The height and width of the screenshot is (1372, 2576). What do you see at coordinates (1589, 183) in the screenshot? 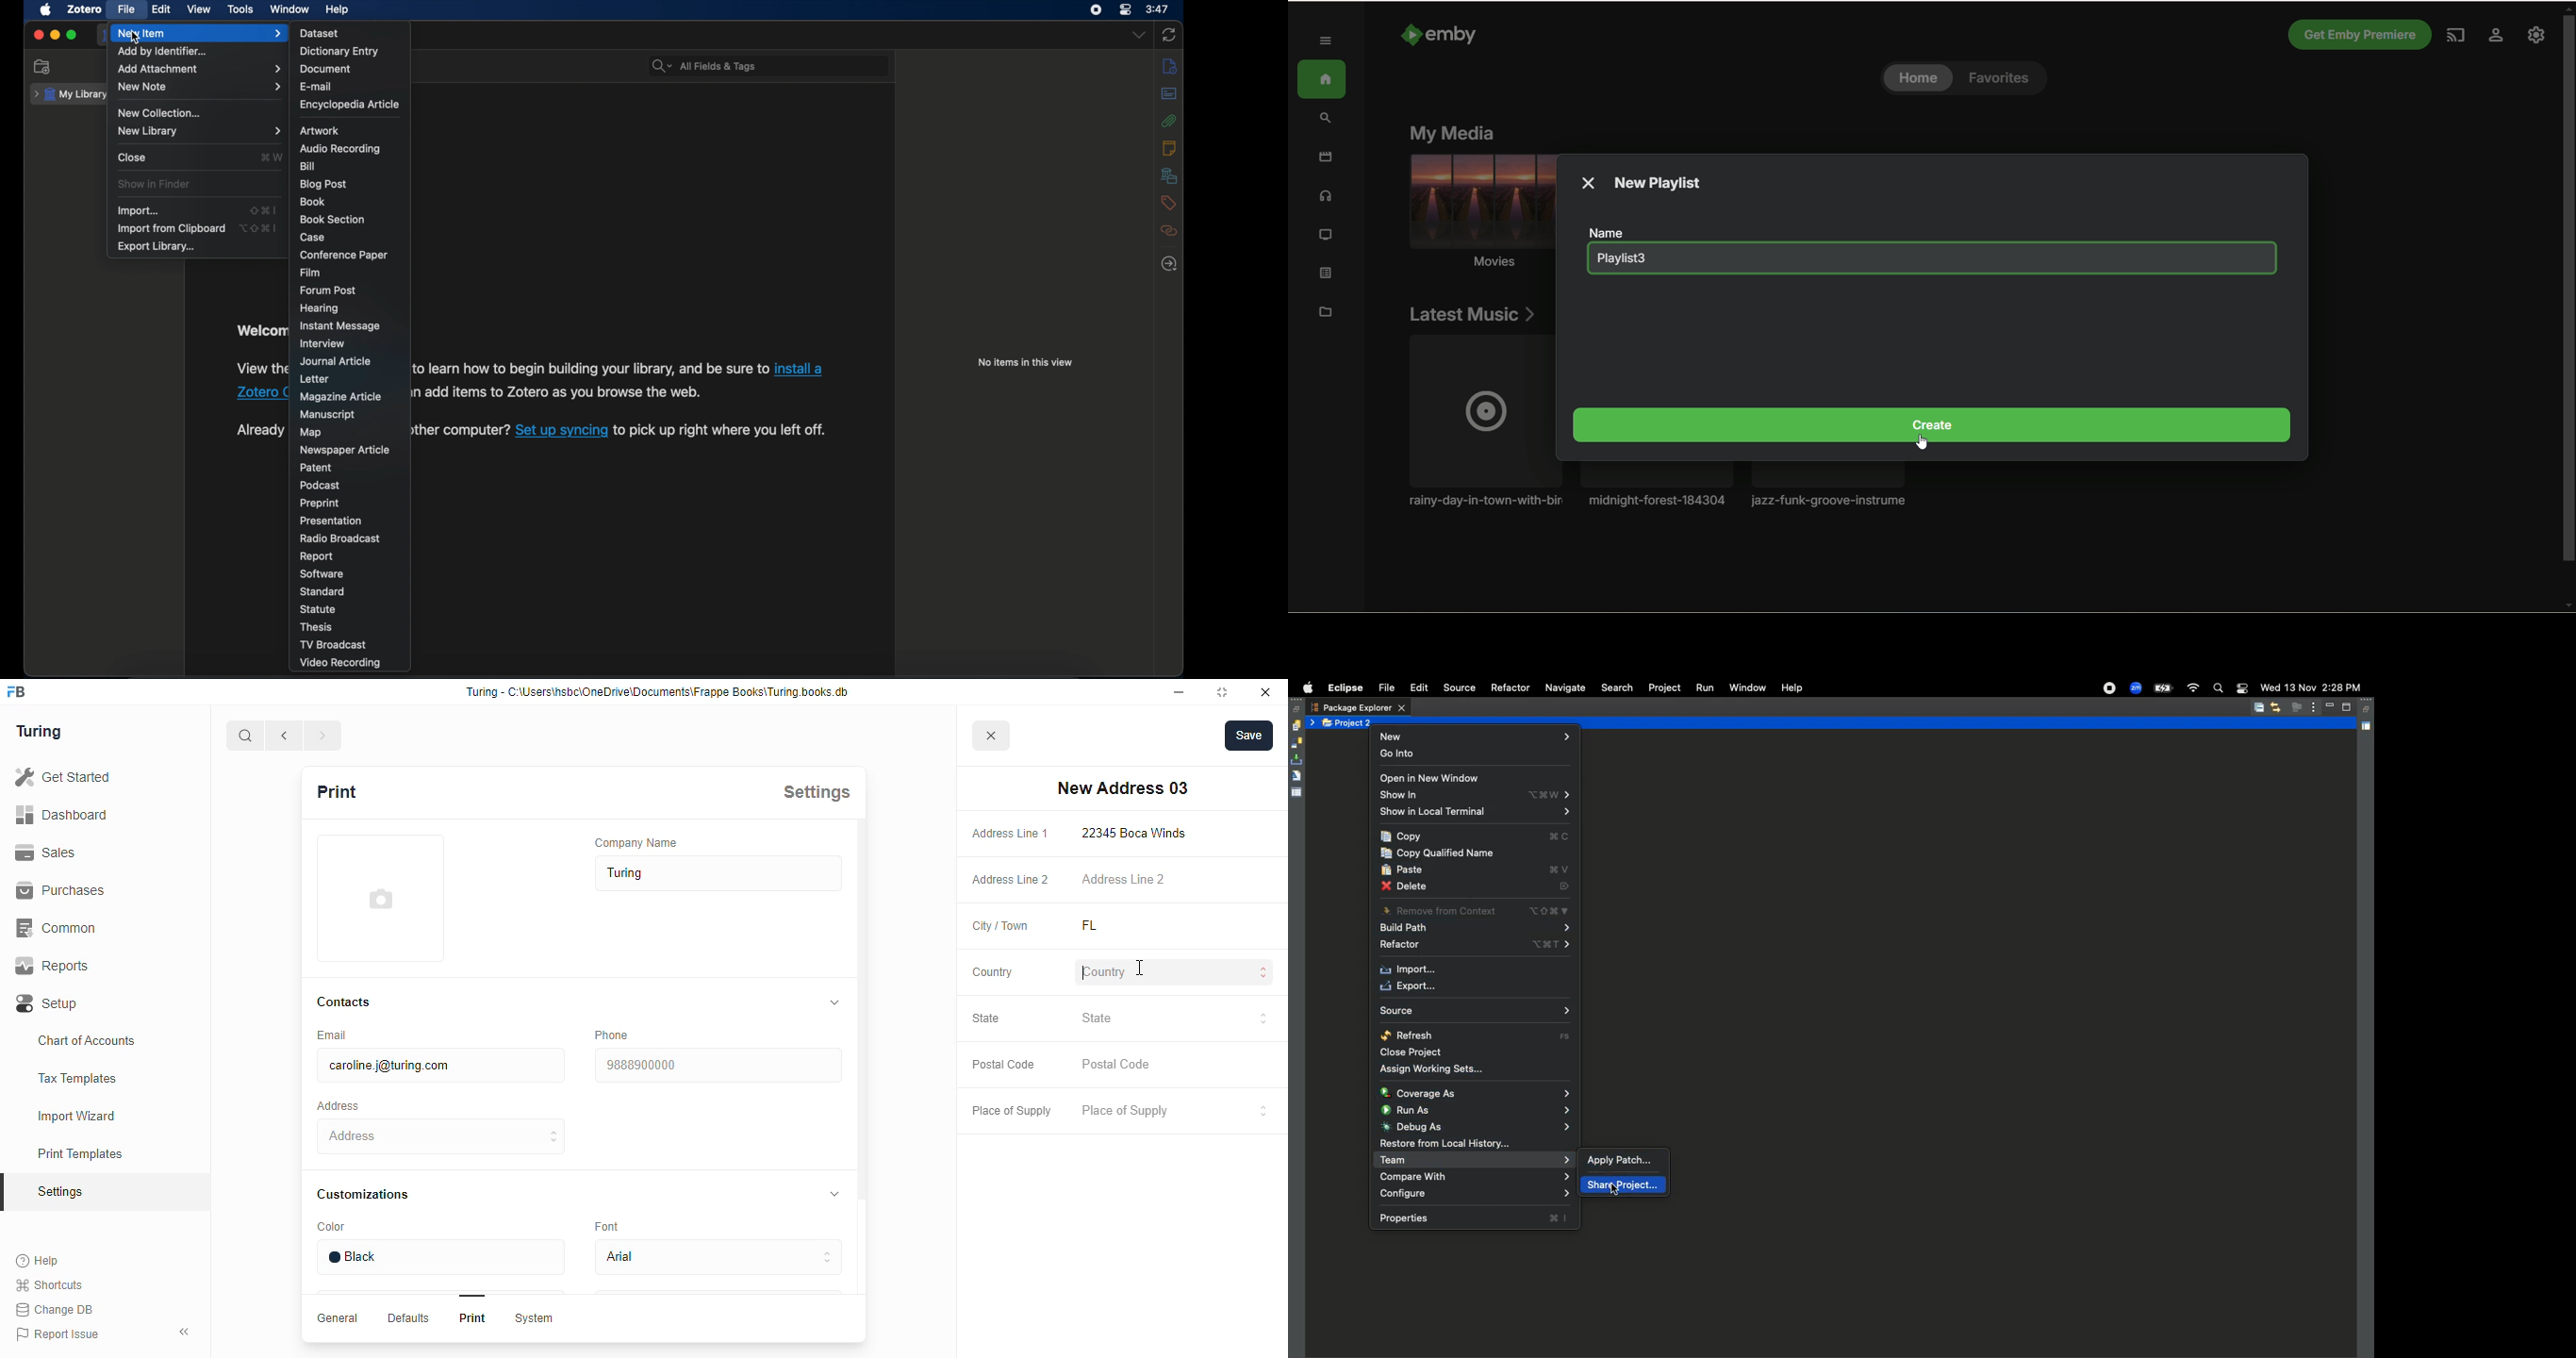
I see `close` at bounding box center [1589, 183].